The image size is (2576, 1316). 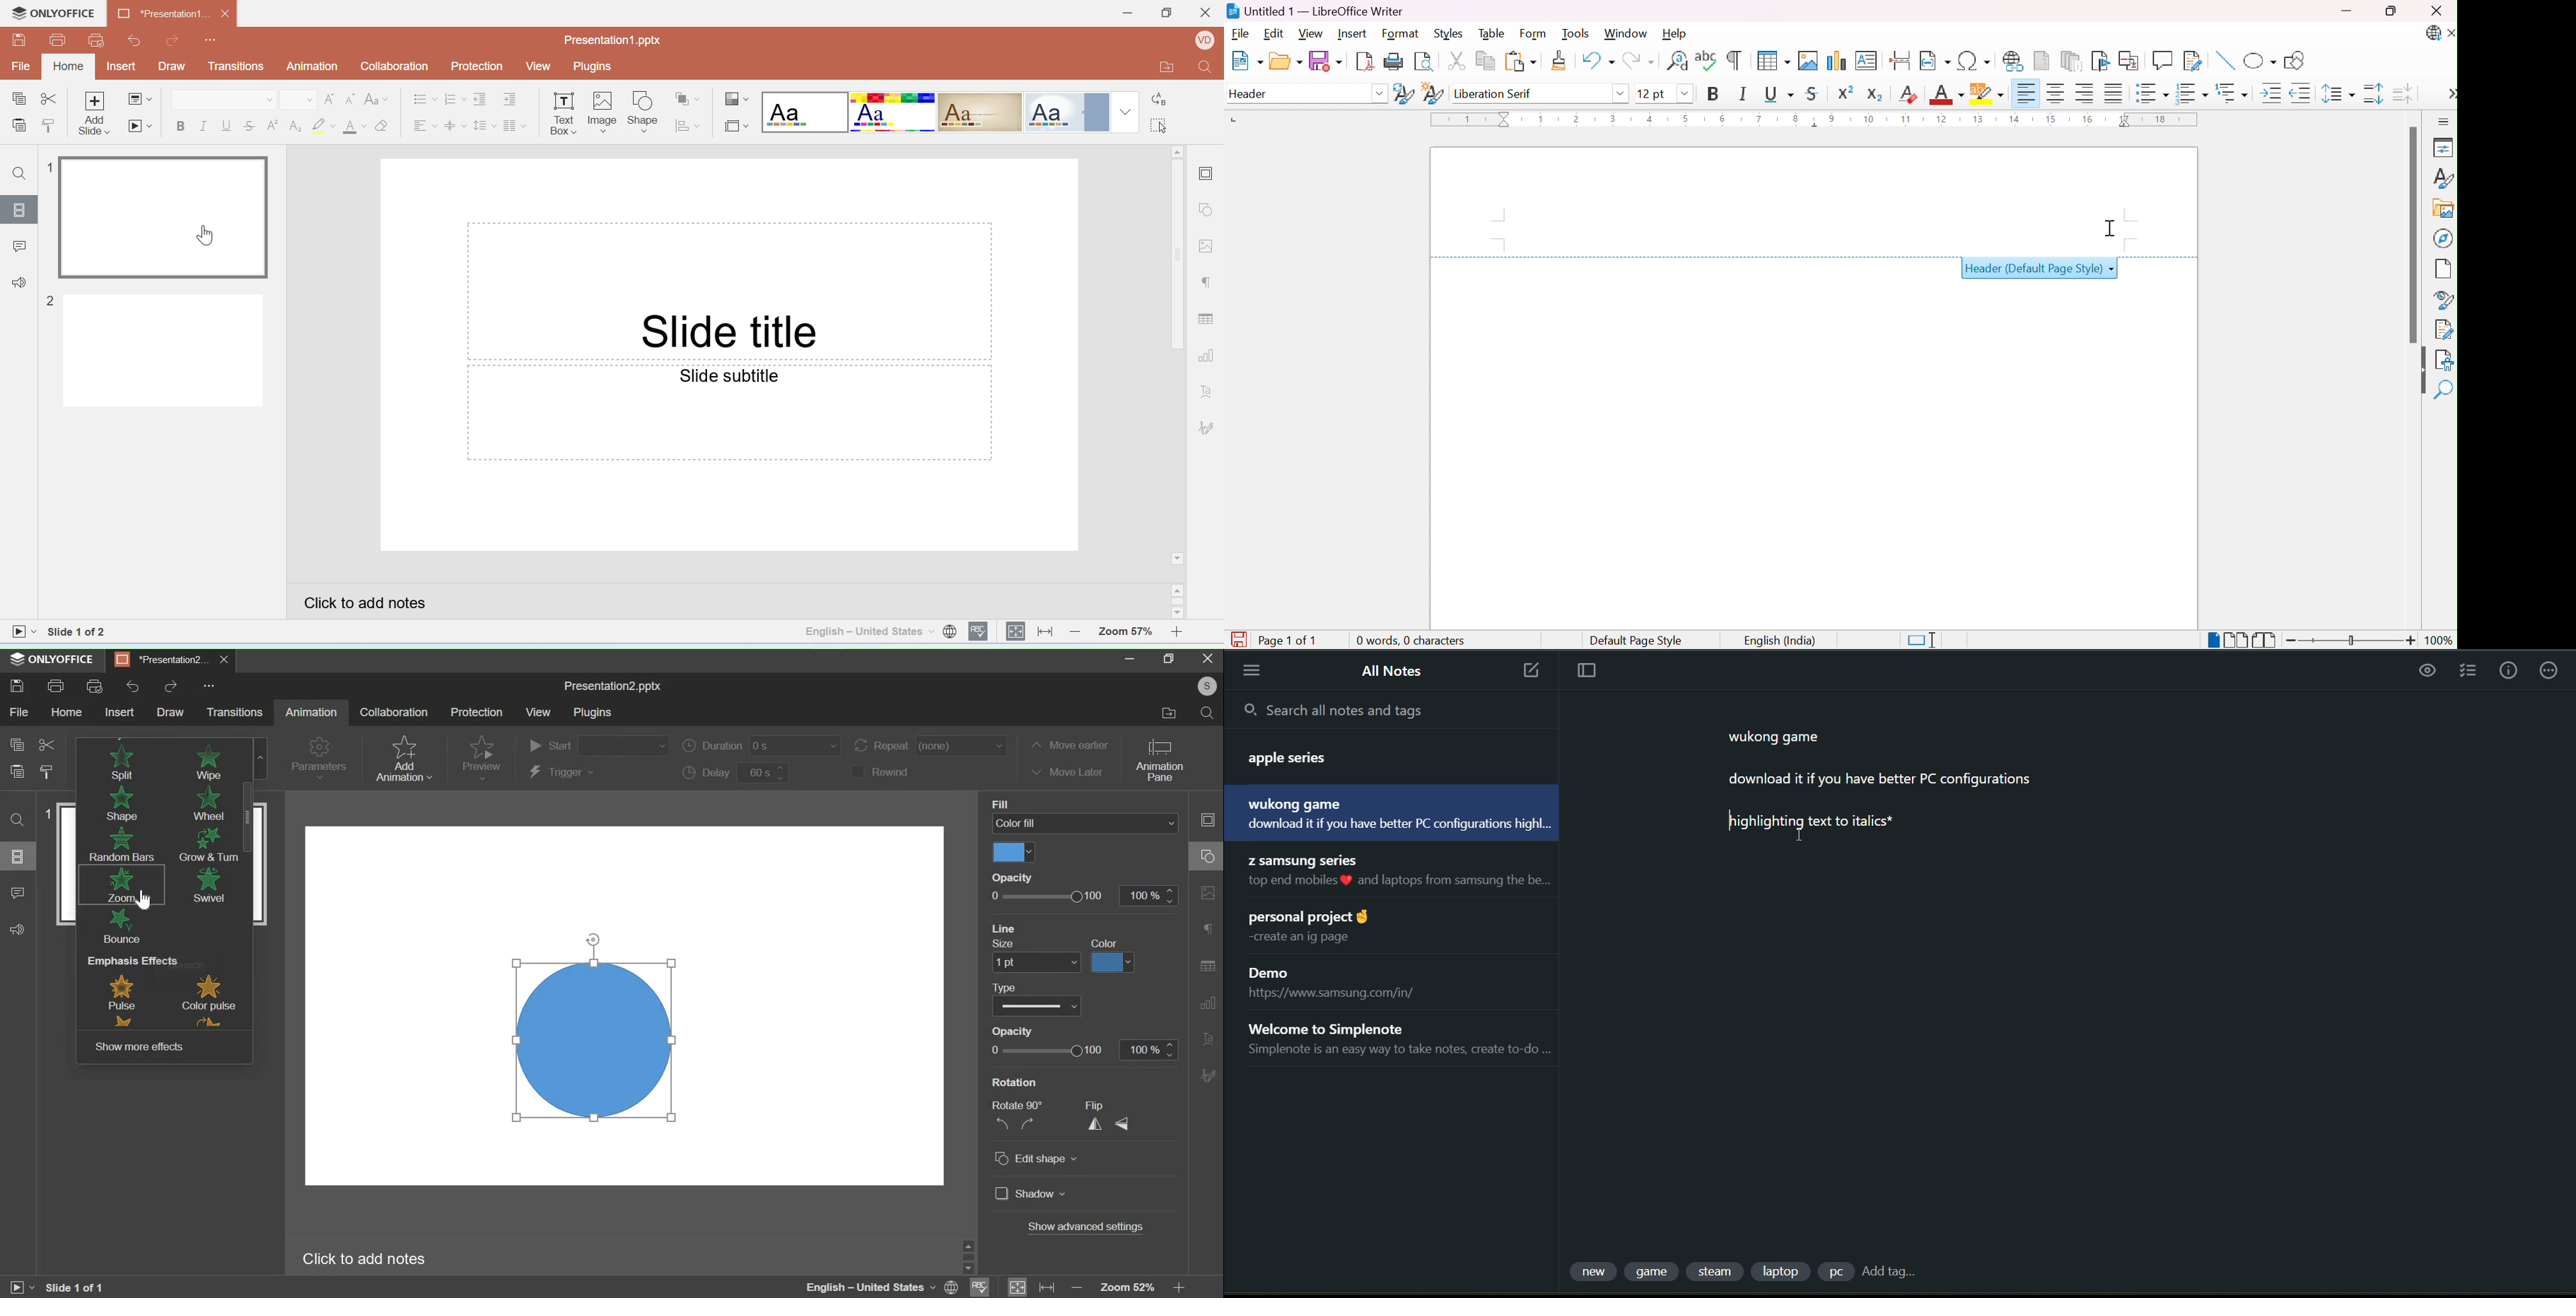 I want to click on Properties, so click(x=2441, y=148).